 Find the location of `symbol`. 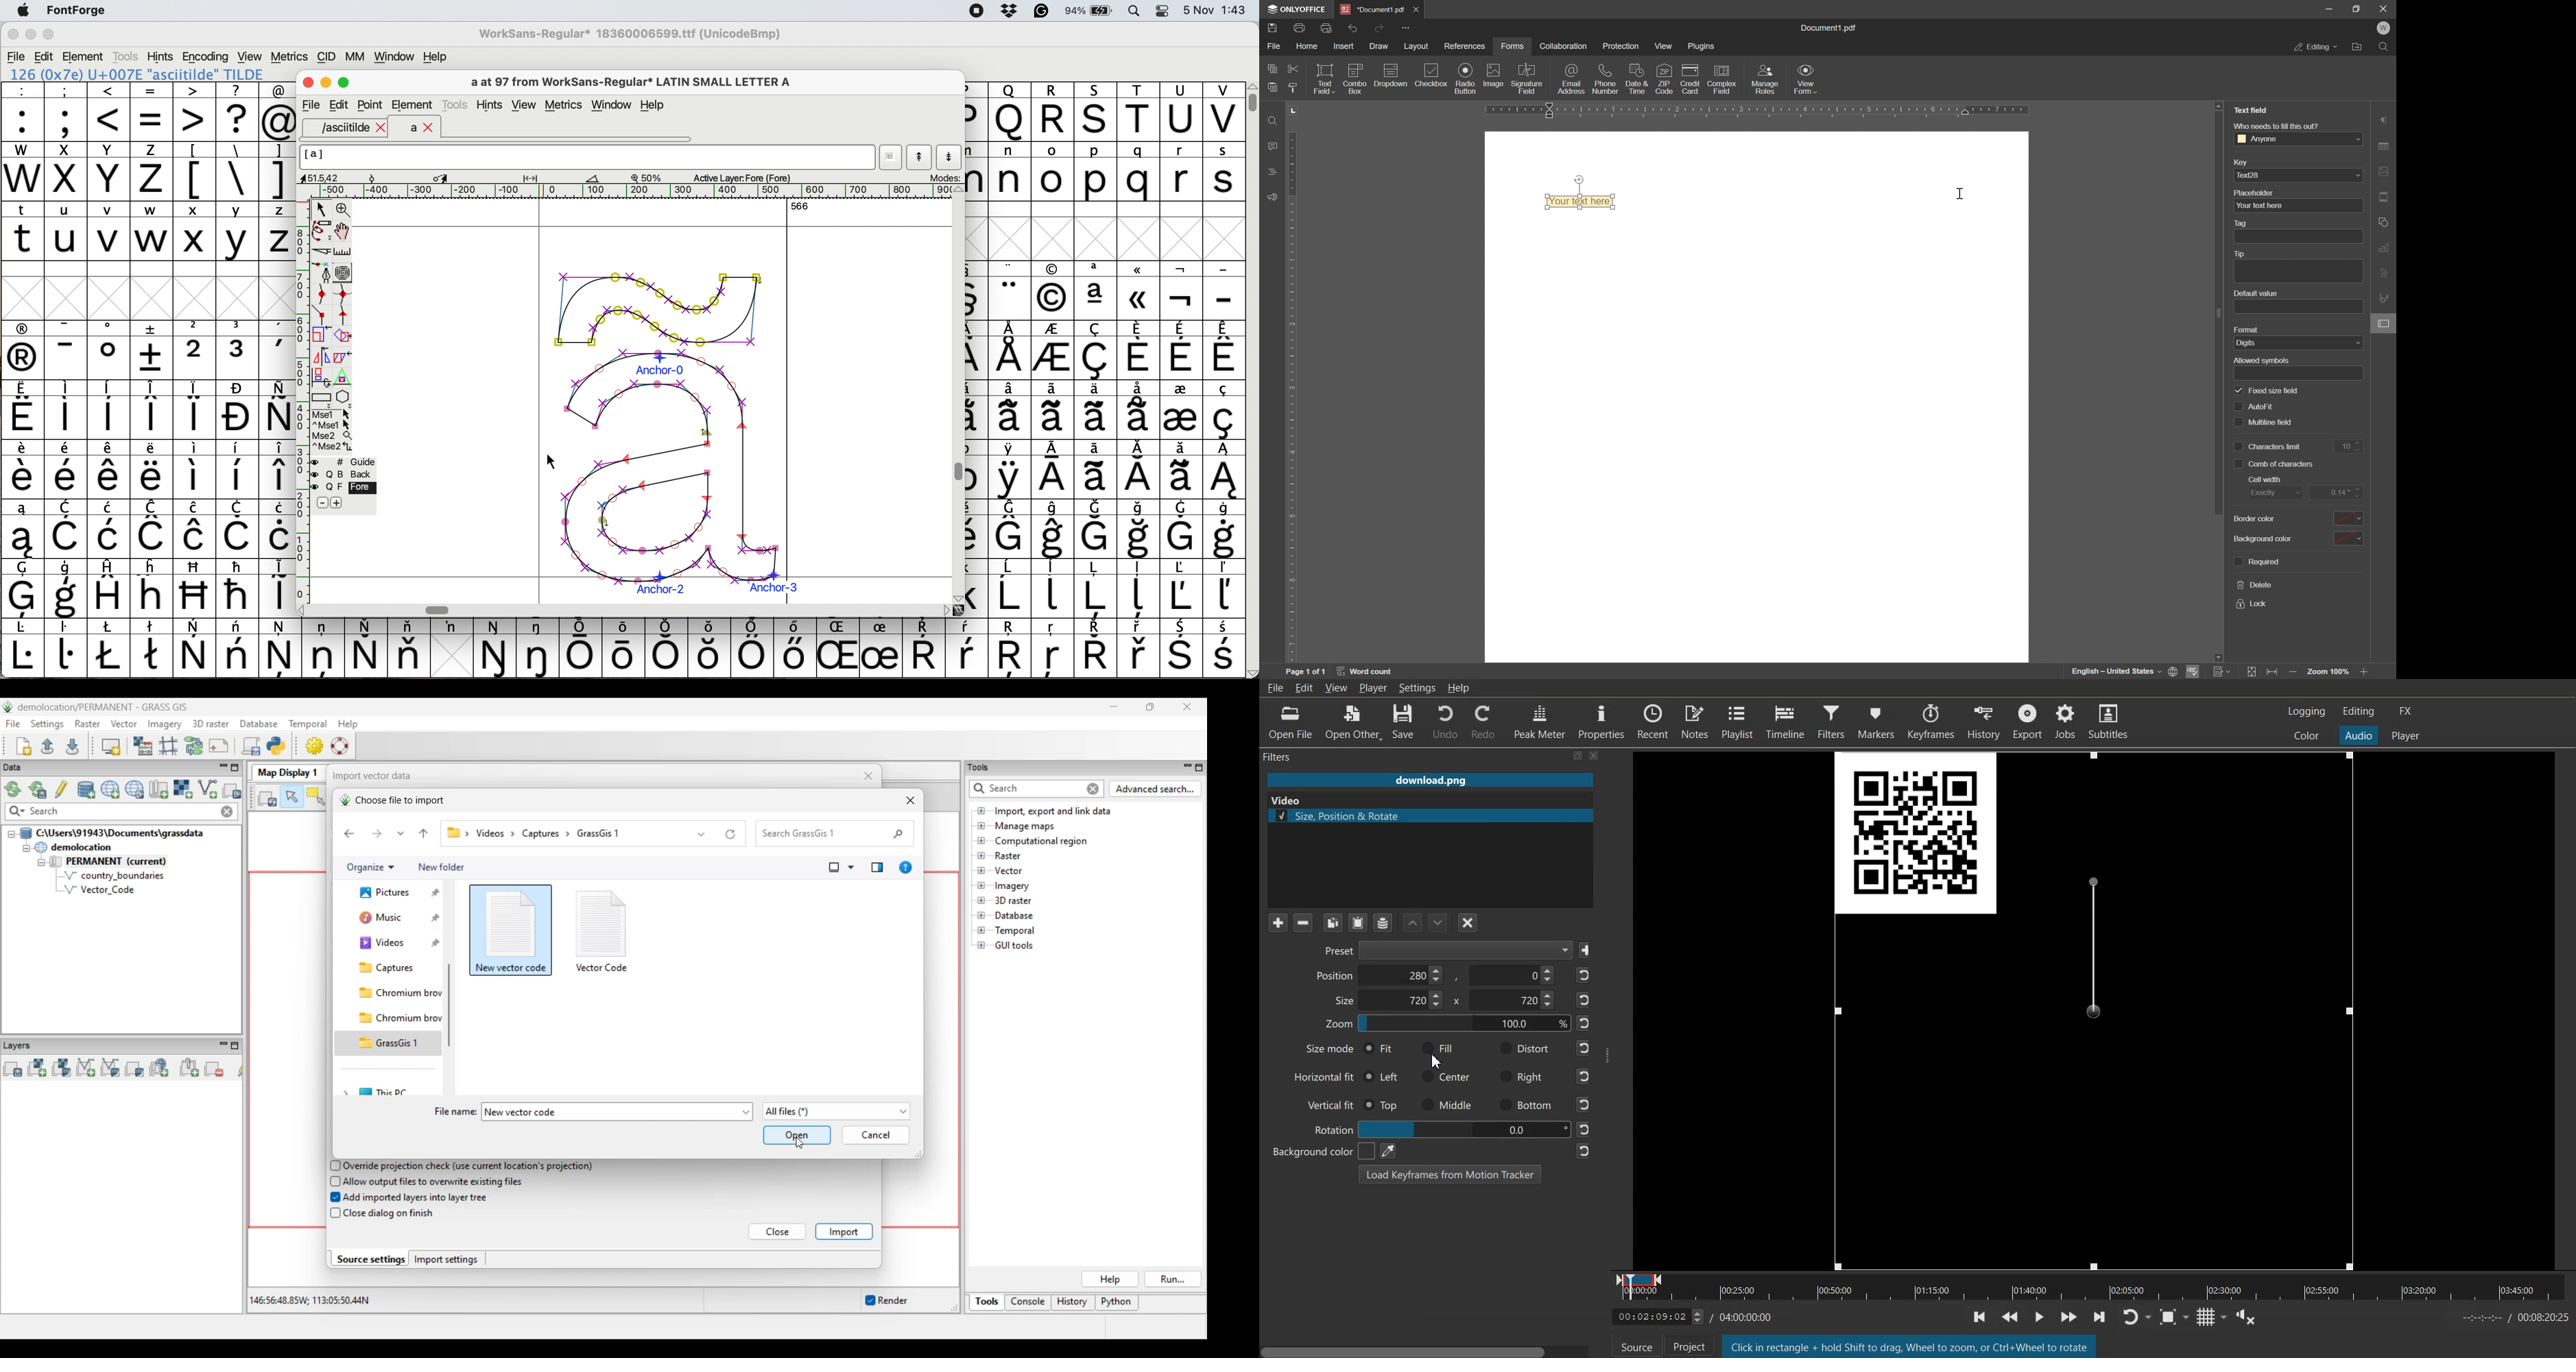

symbol is located at coordinates (1142, 590).